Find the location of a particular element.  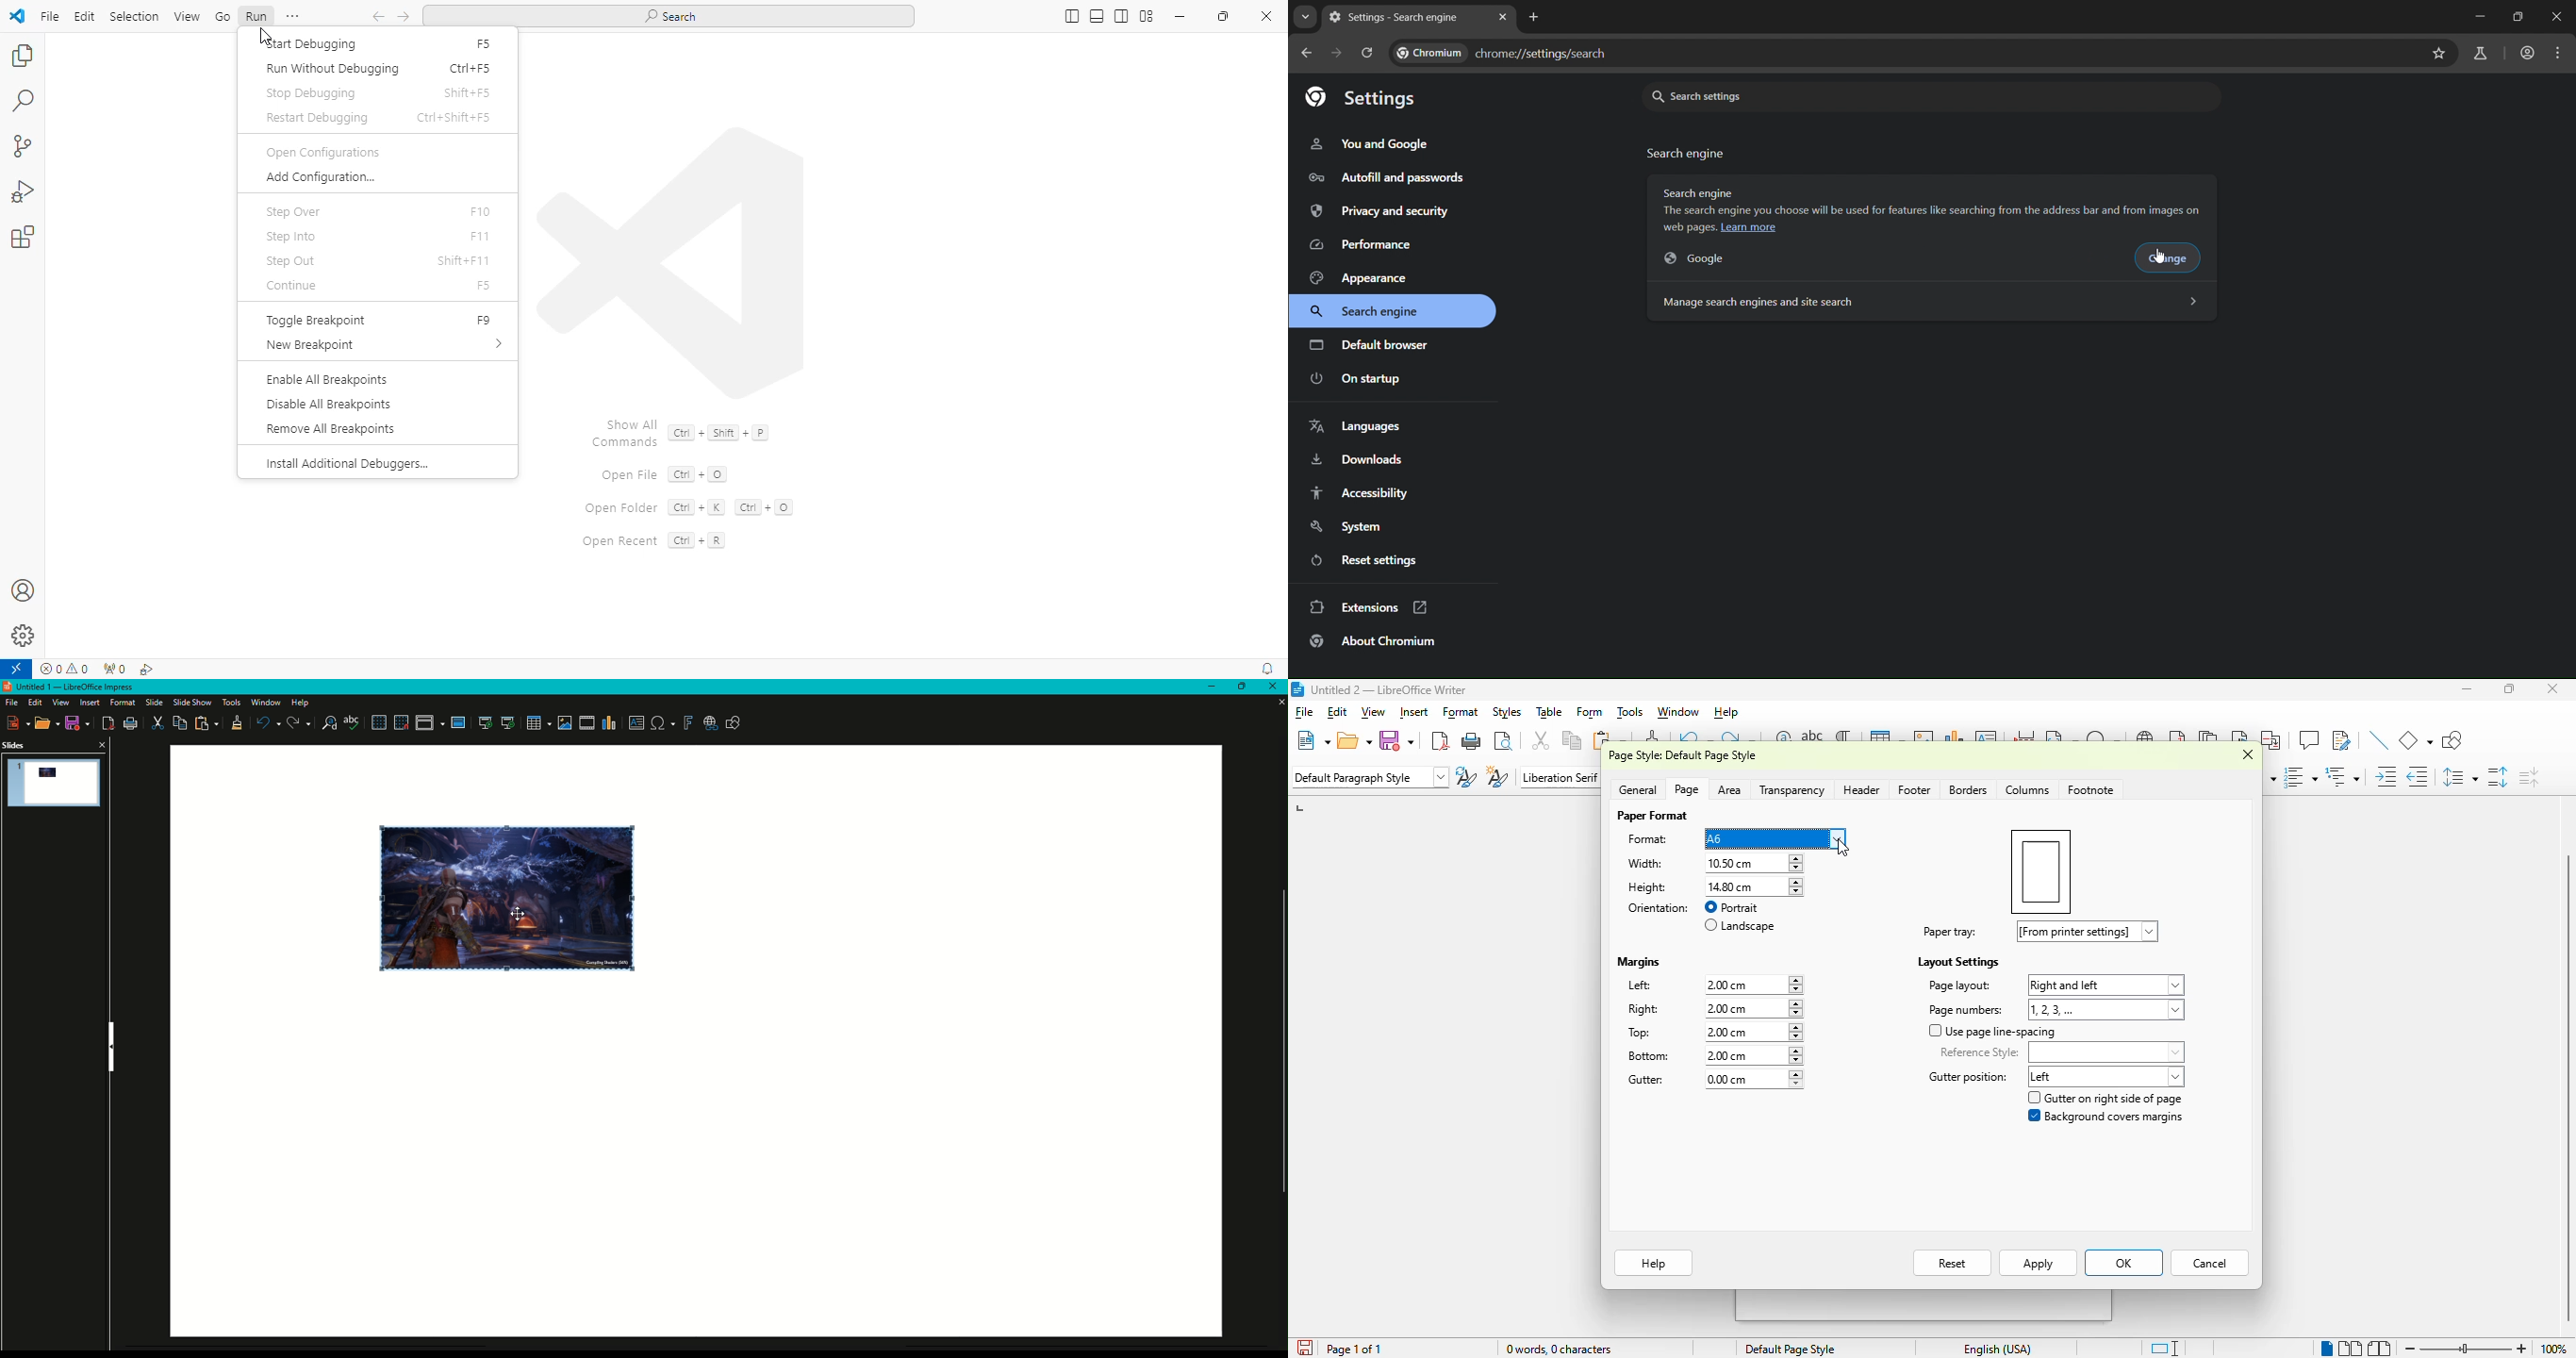

Spelling is located at coordinates (353, 723).